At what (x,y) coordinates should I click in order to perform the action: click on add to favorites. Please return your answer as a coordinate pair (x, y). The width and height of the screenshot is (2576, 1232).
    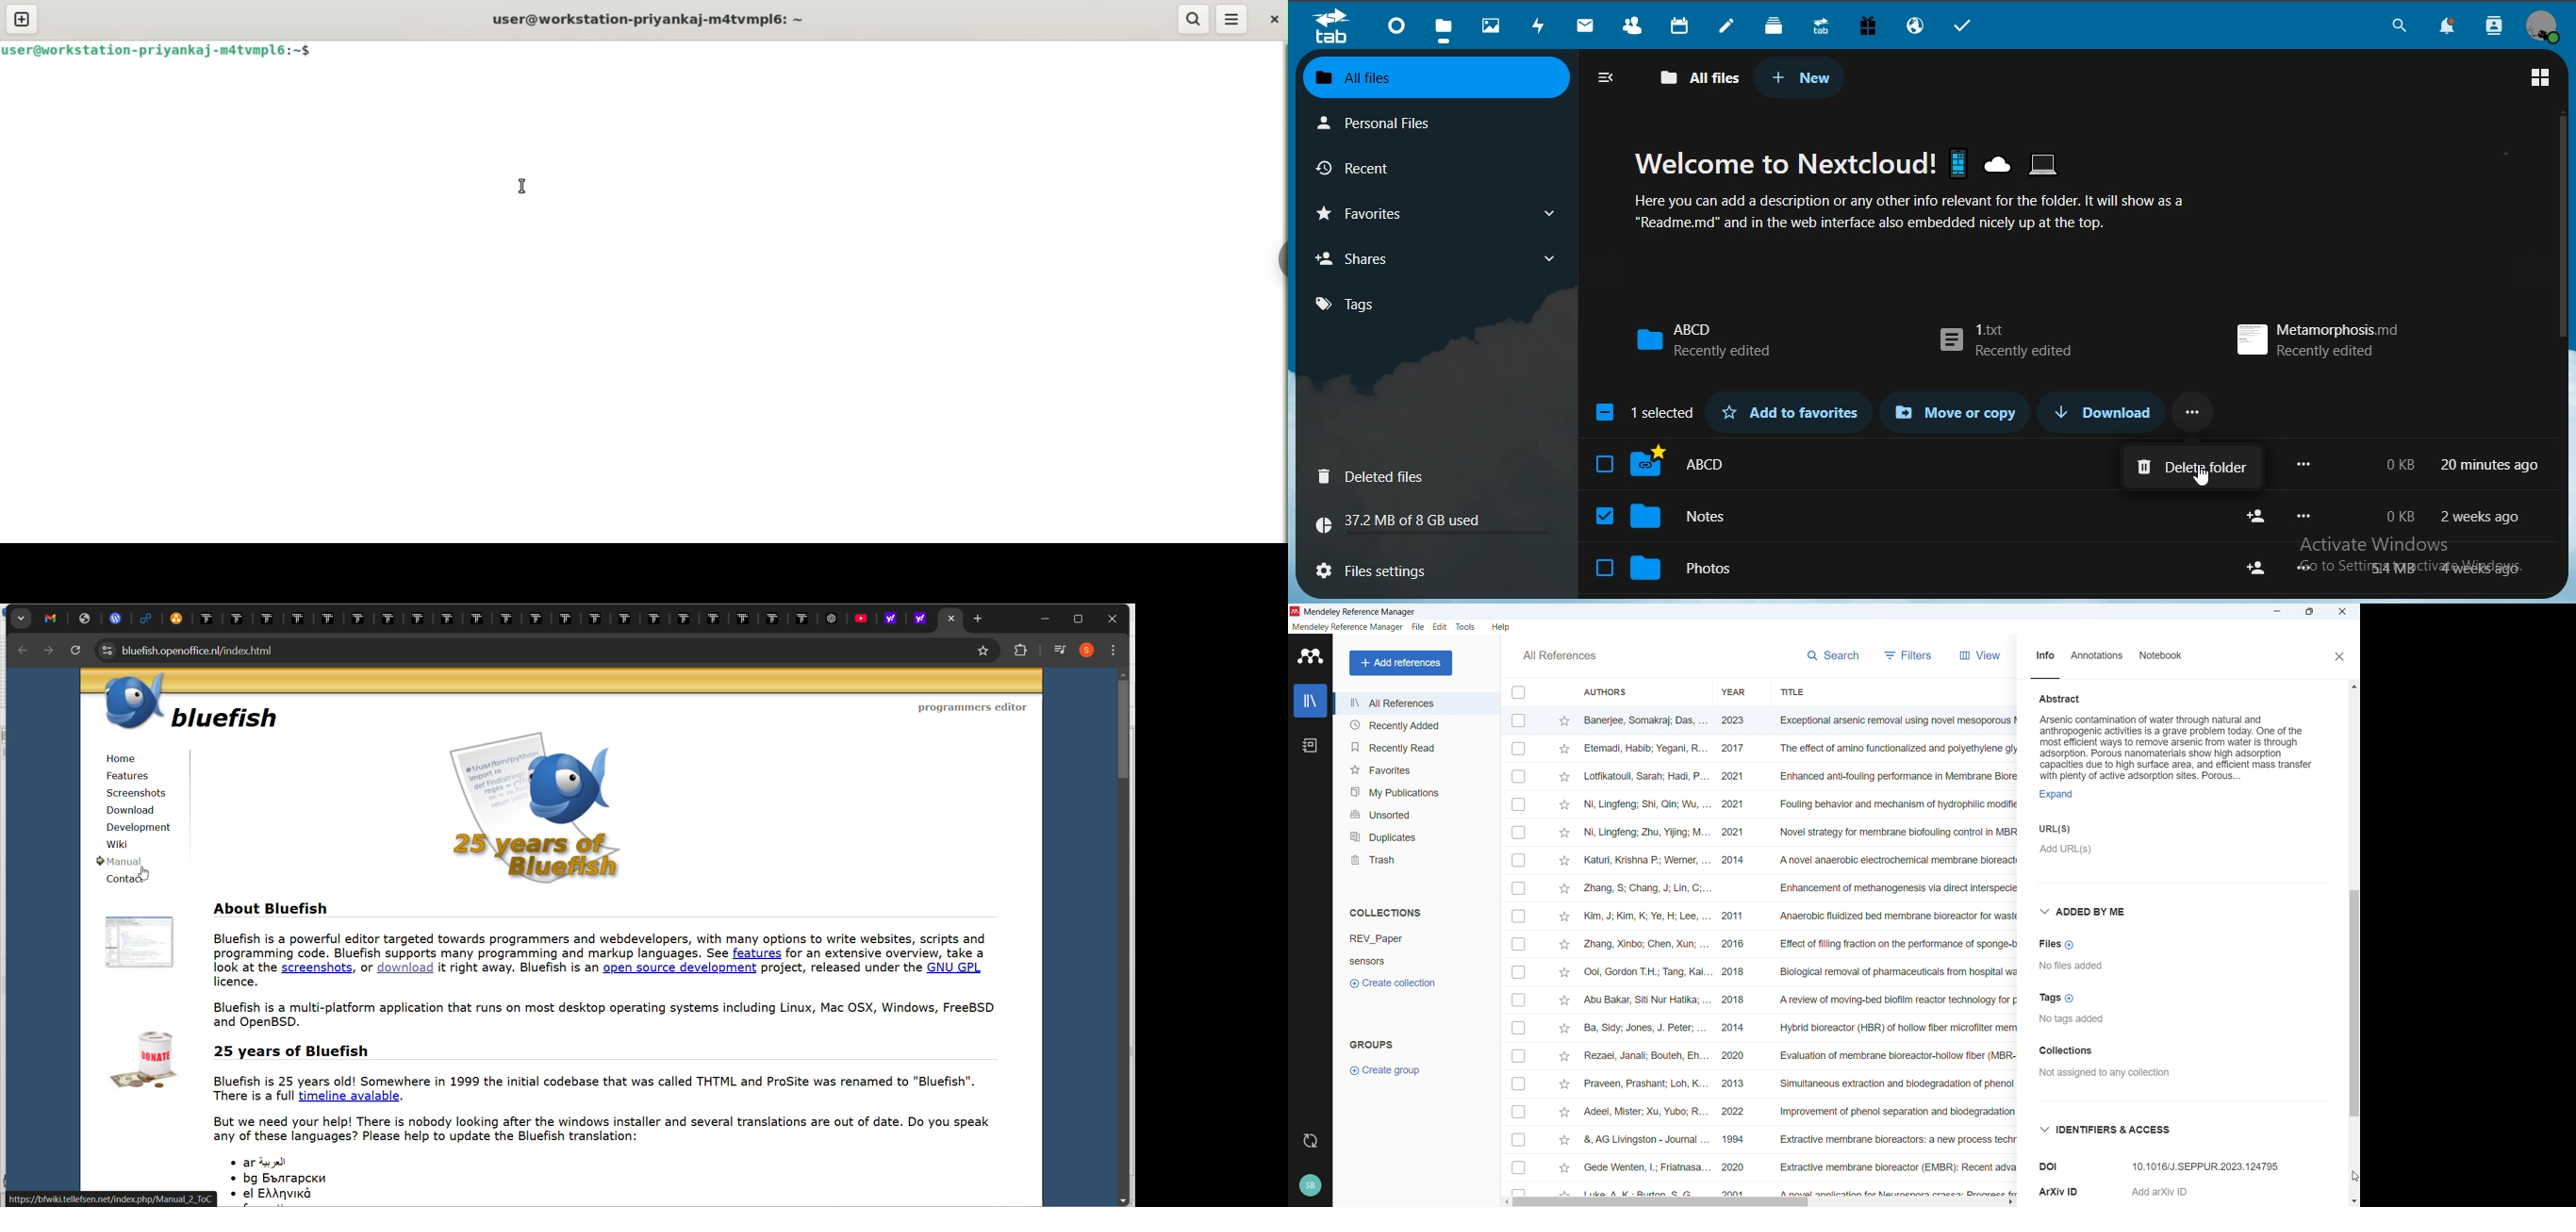
    Looking at the image, I should click on (1792, 412).